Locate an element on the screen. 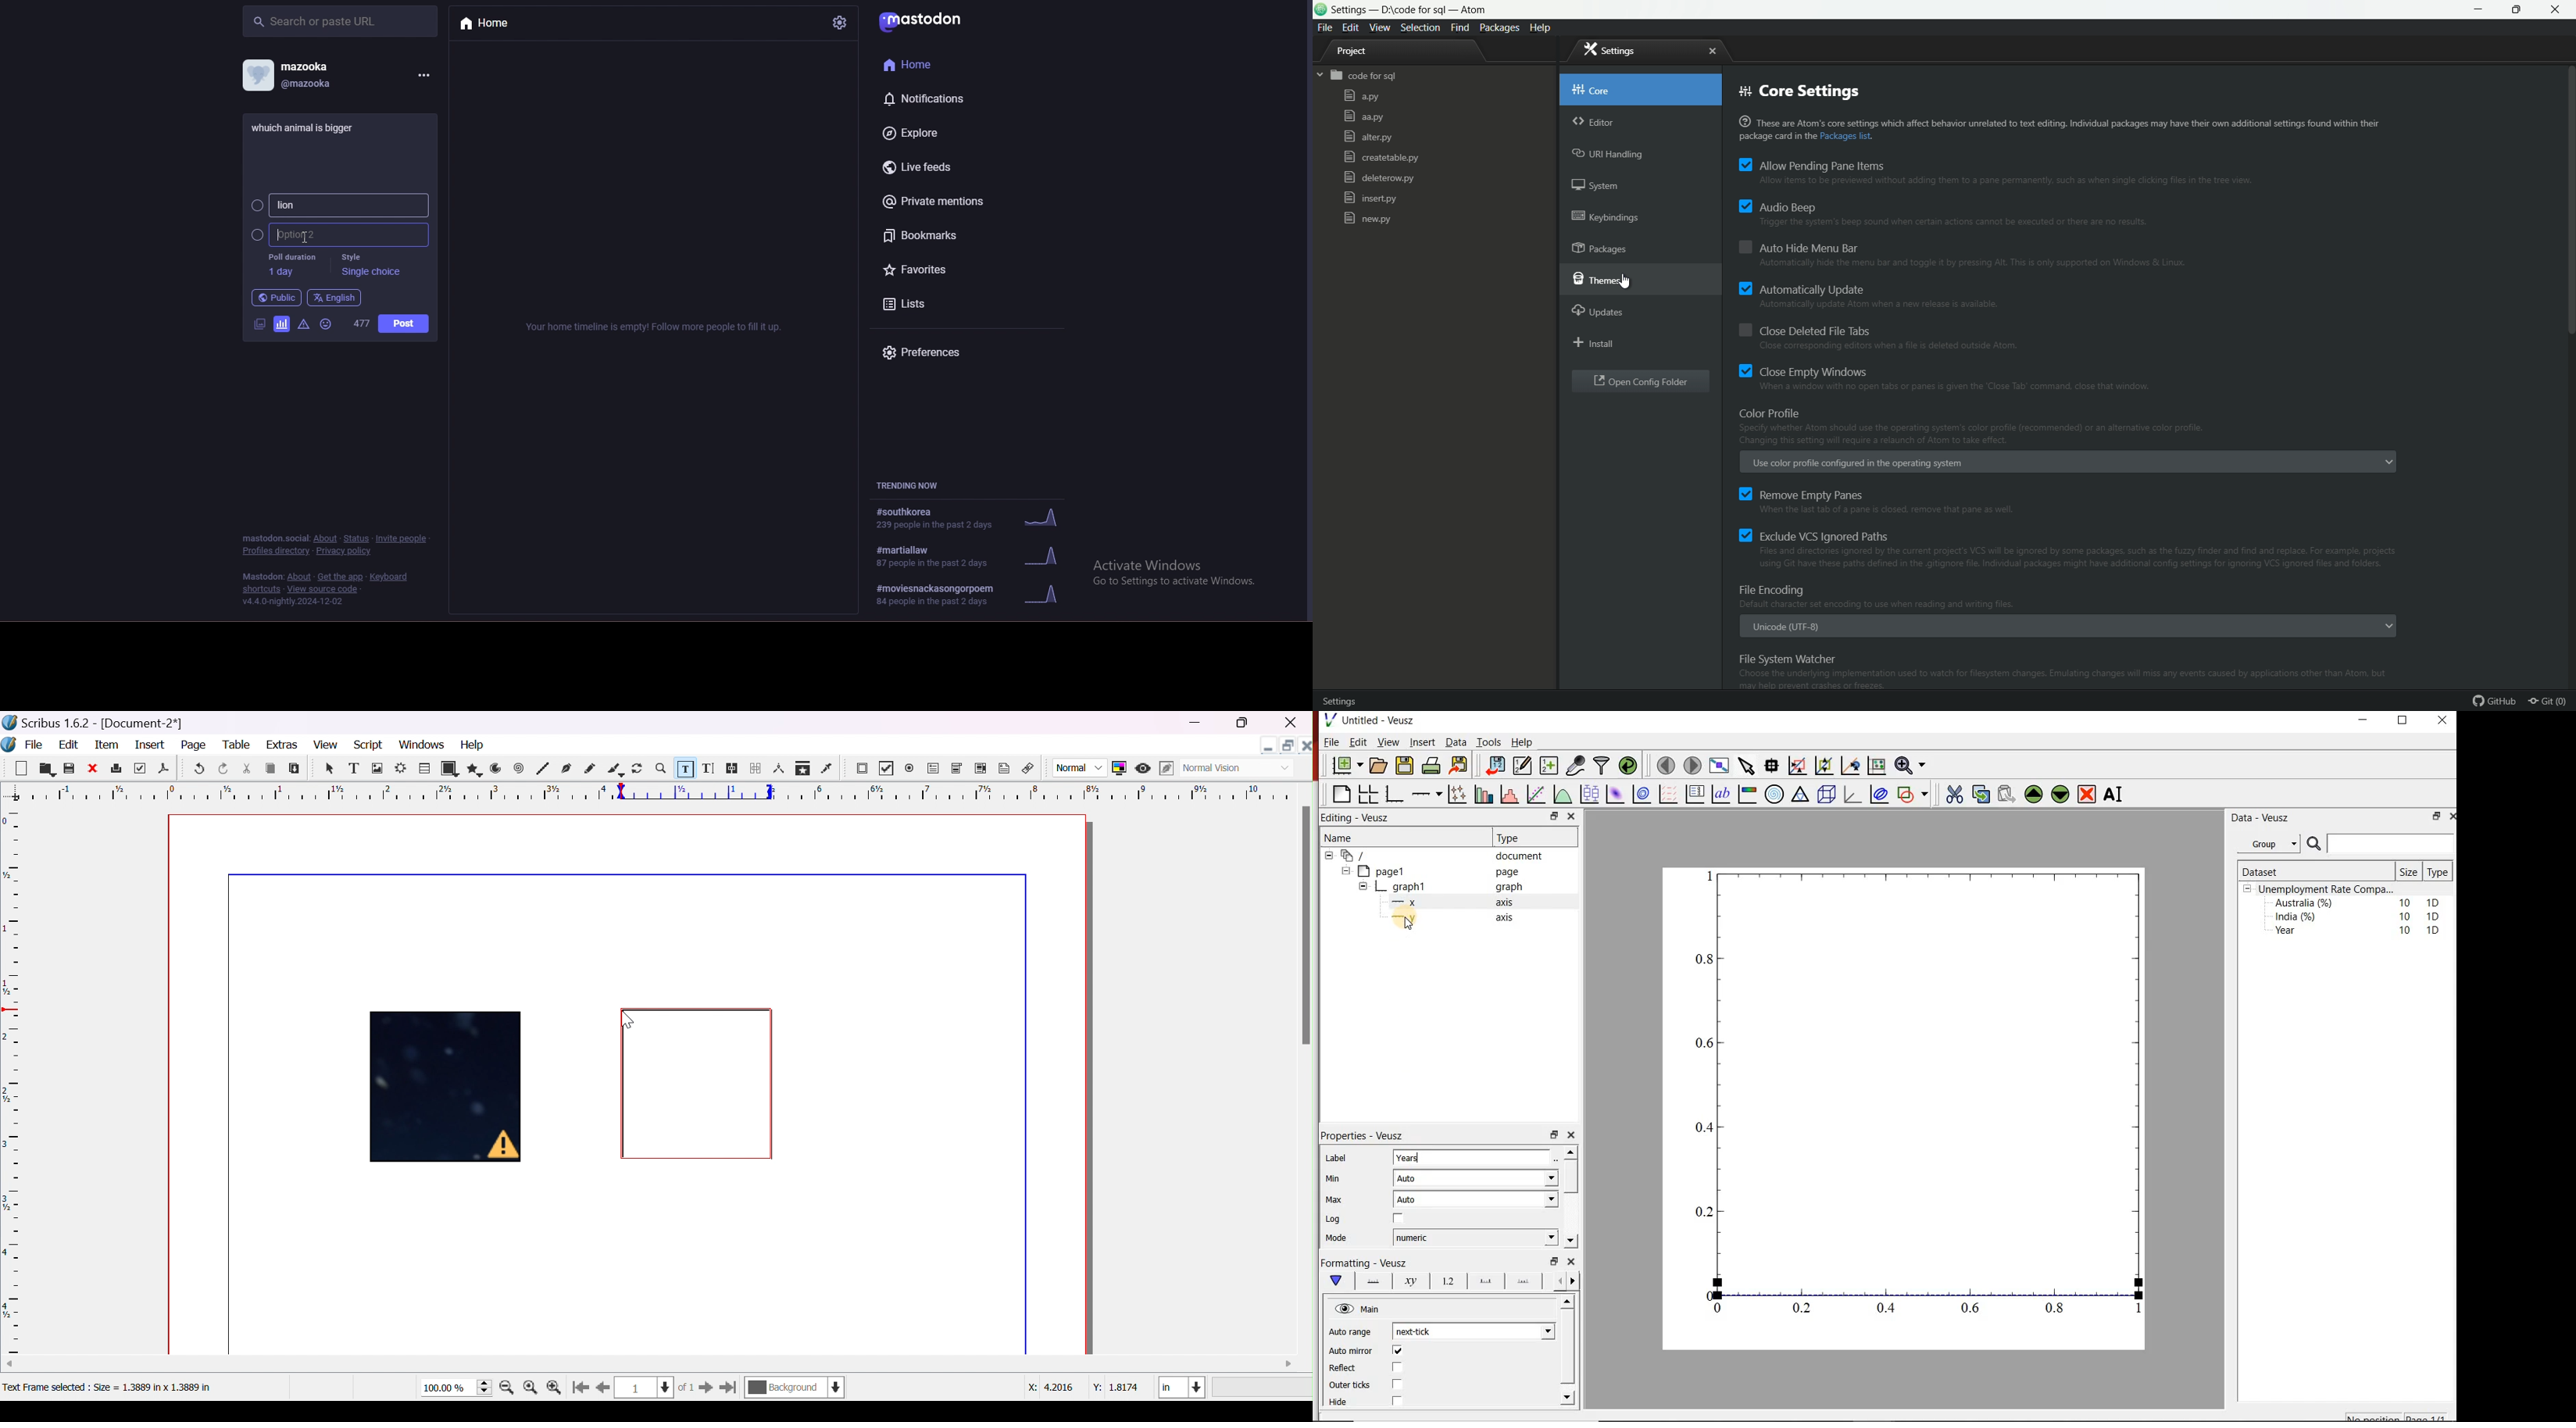  Data - Veusz is located at coordinates (2274, 818).